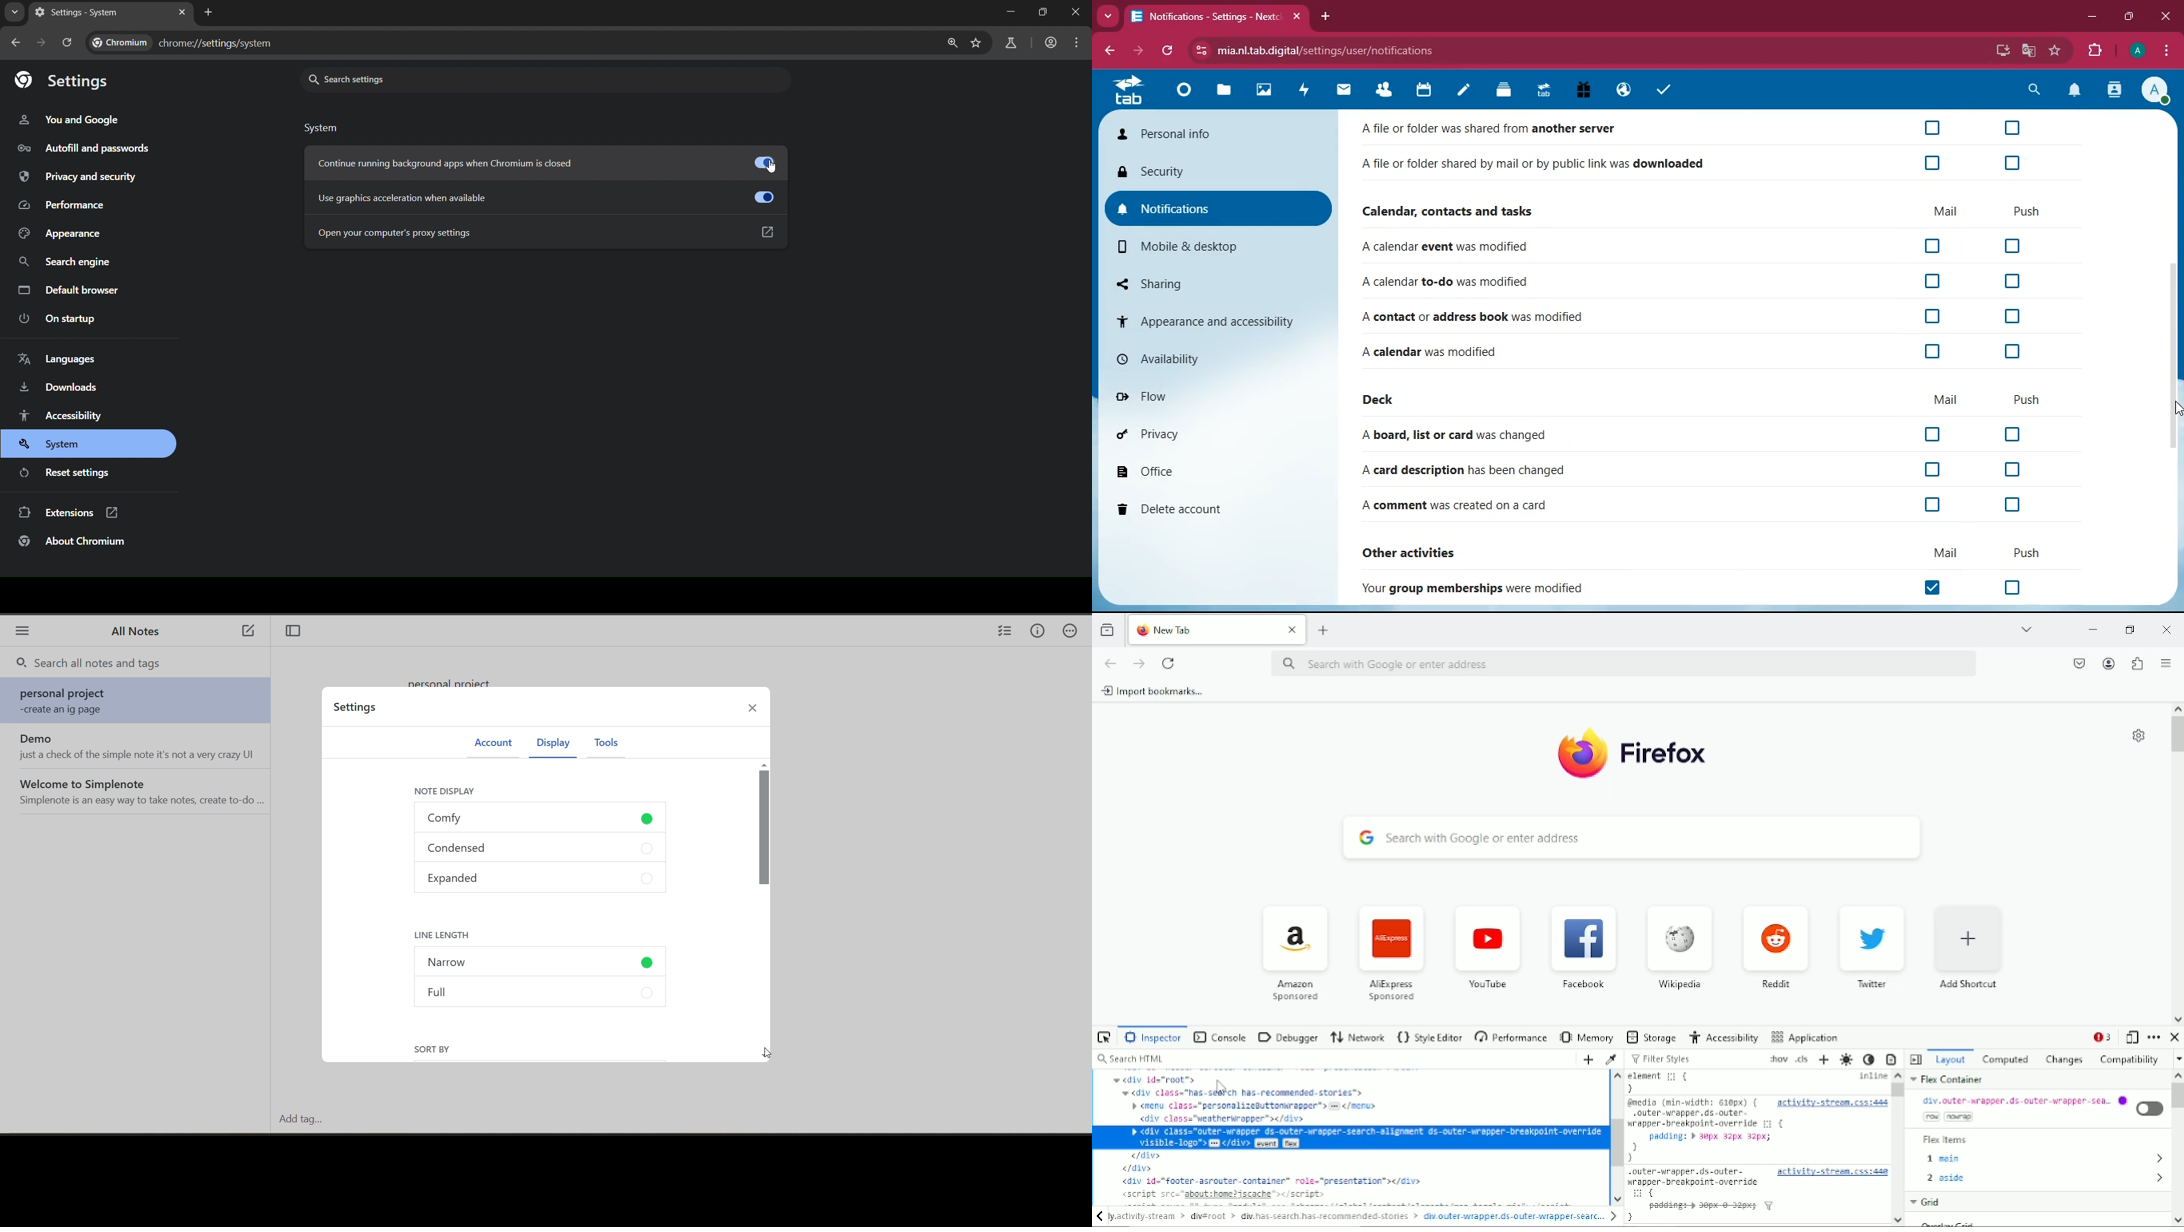 Image resolution: width=2184 pixels, height=1232 pixels. I want to click on calendar, so click(1424, 91).